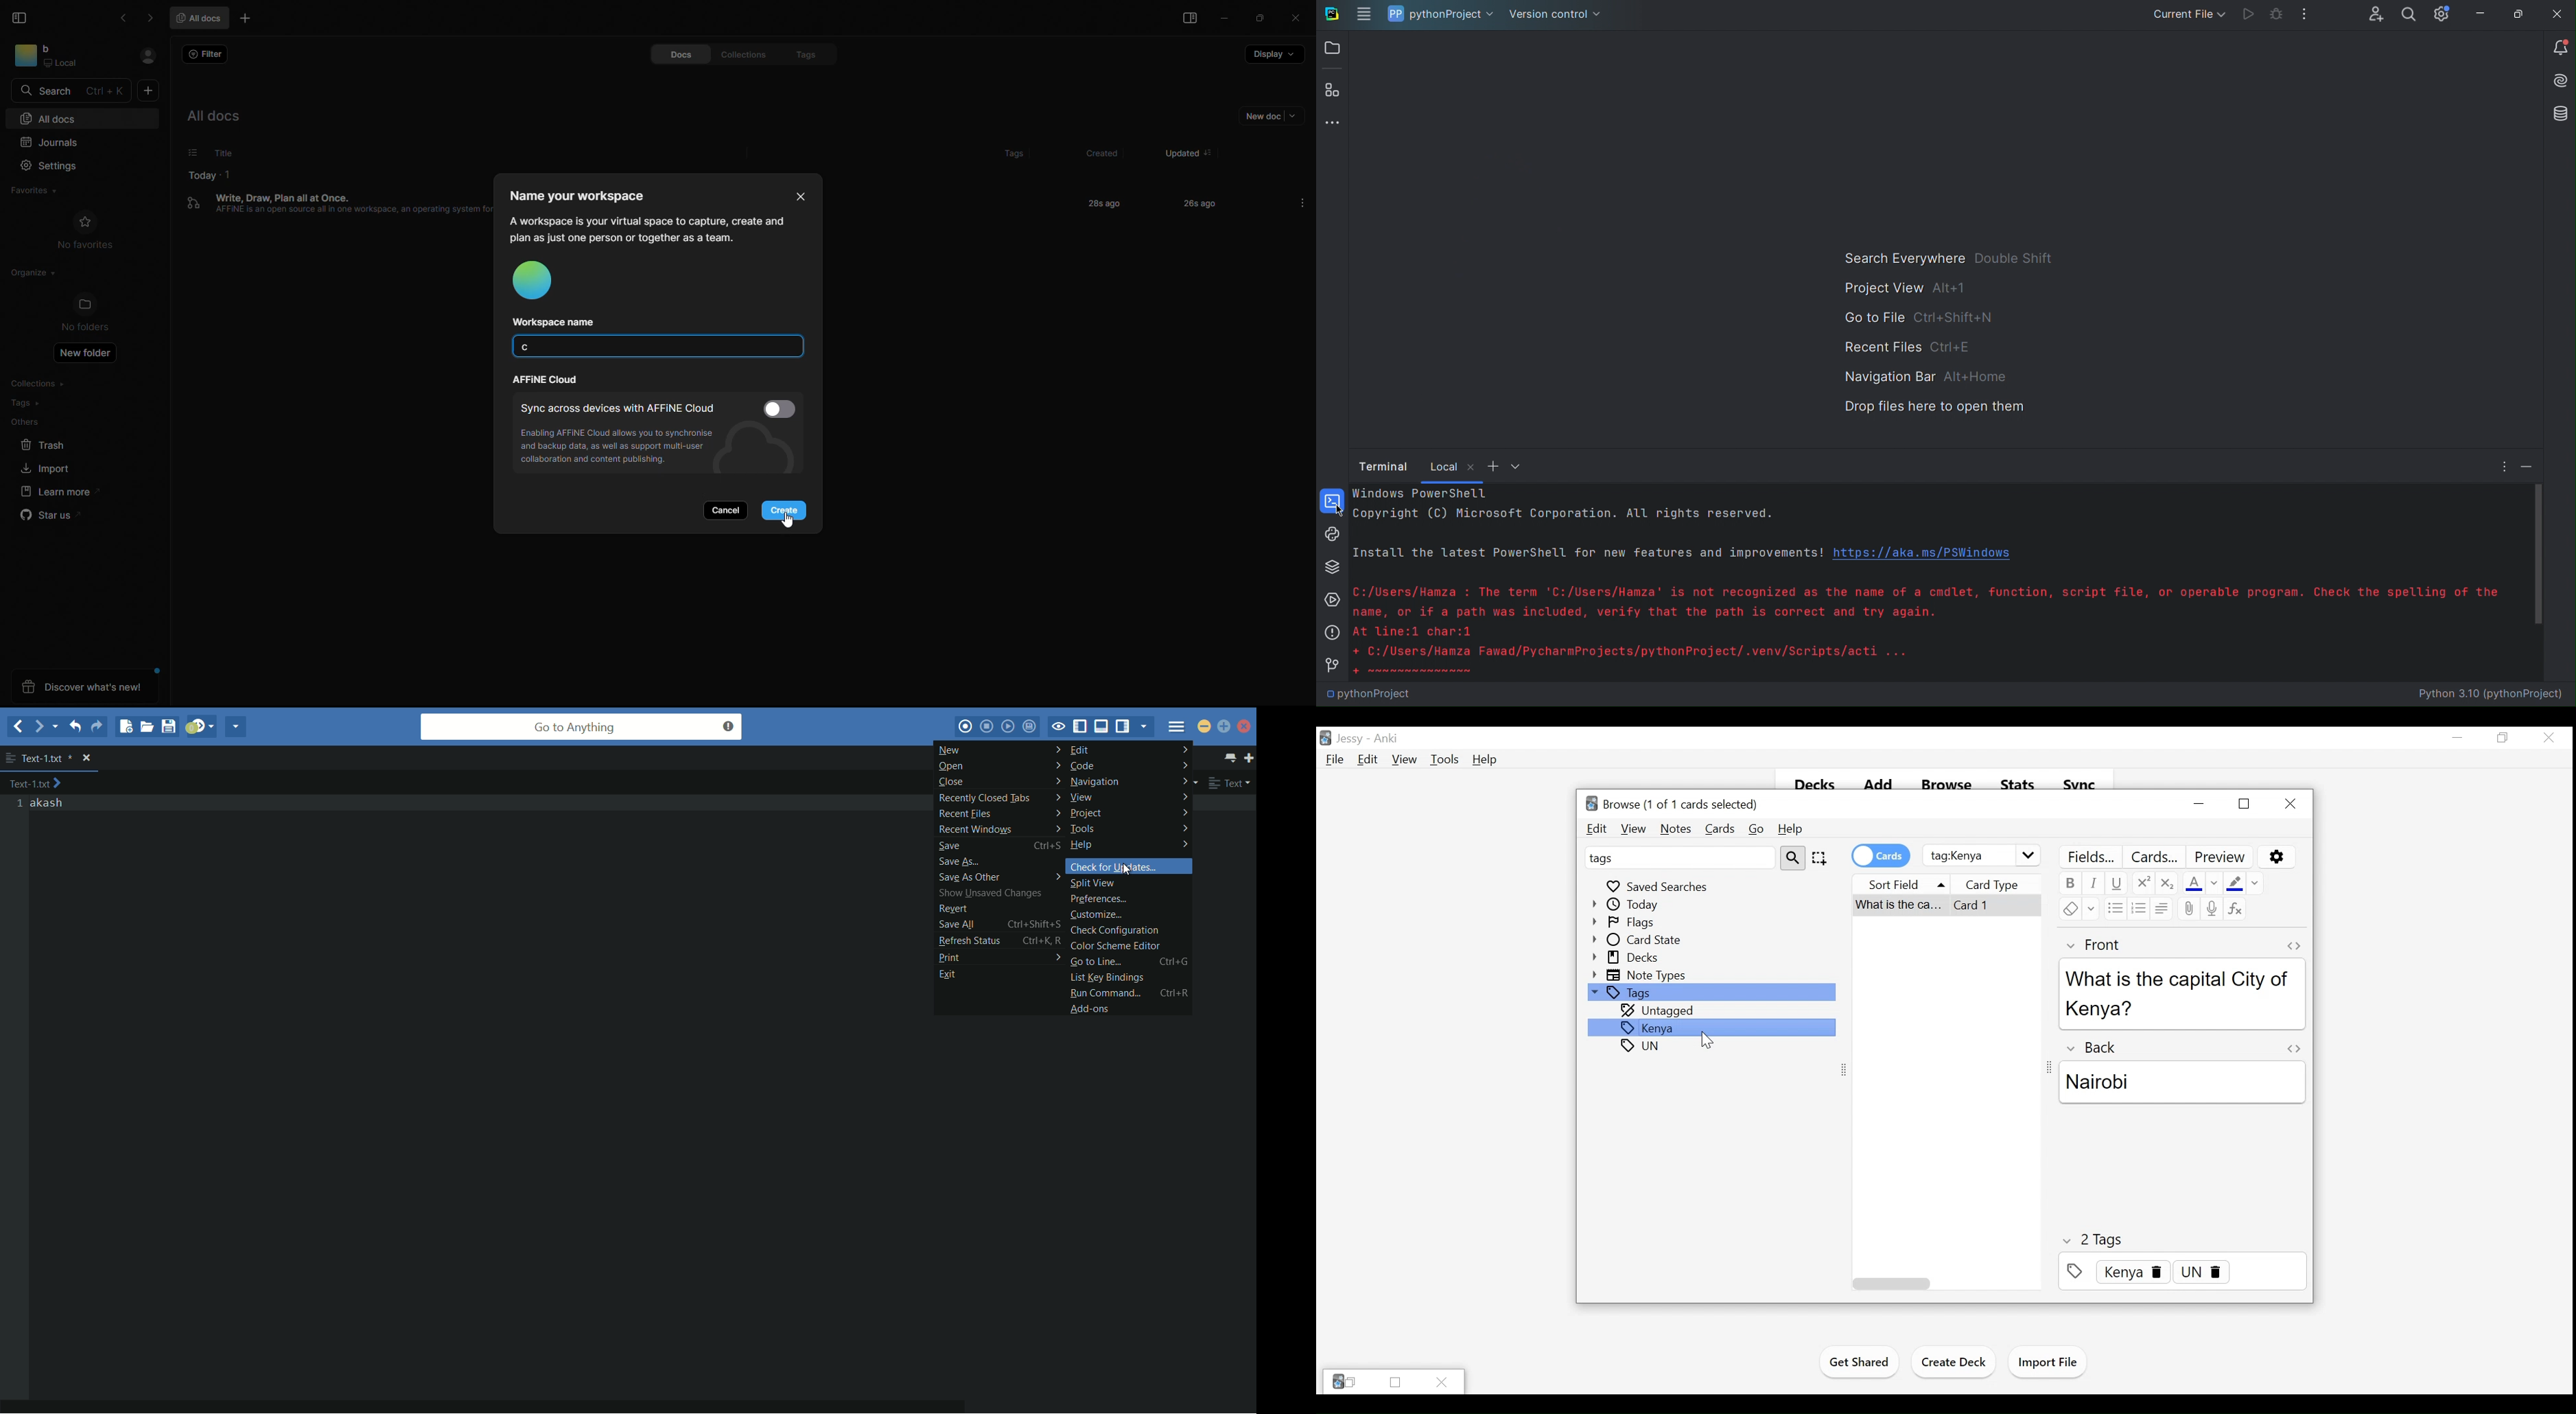  What do you see at coordinates (2221, 857) in the screenshot?
I see `Preview Selected Card` at bounding box center [2221, 857].